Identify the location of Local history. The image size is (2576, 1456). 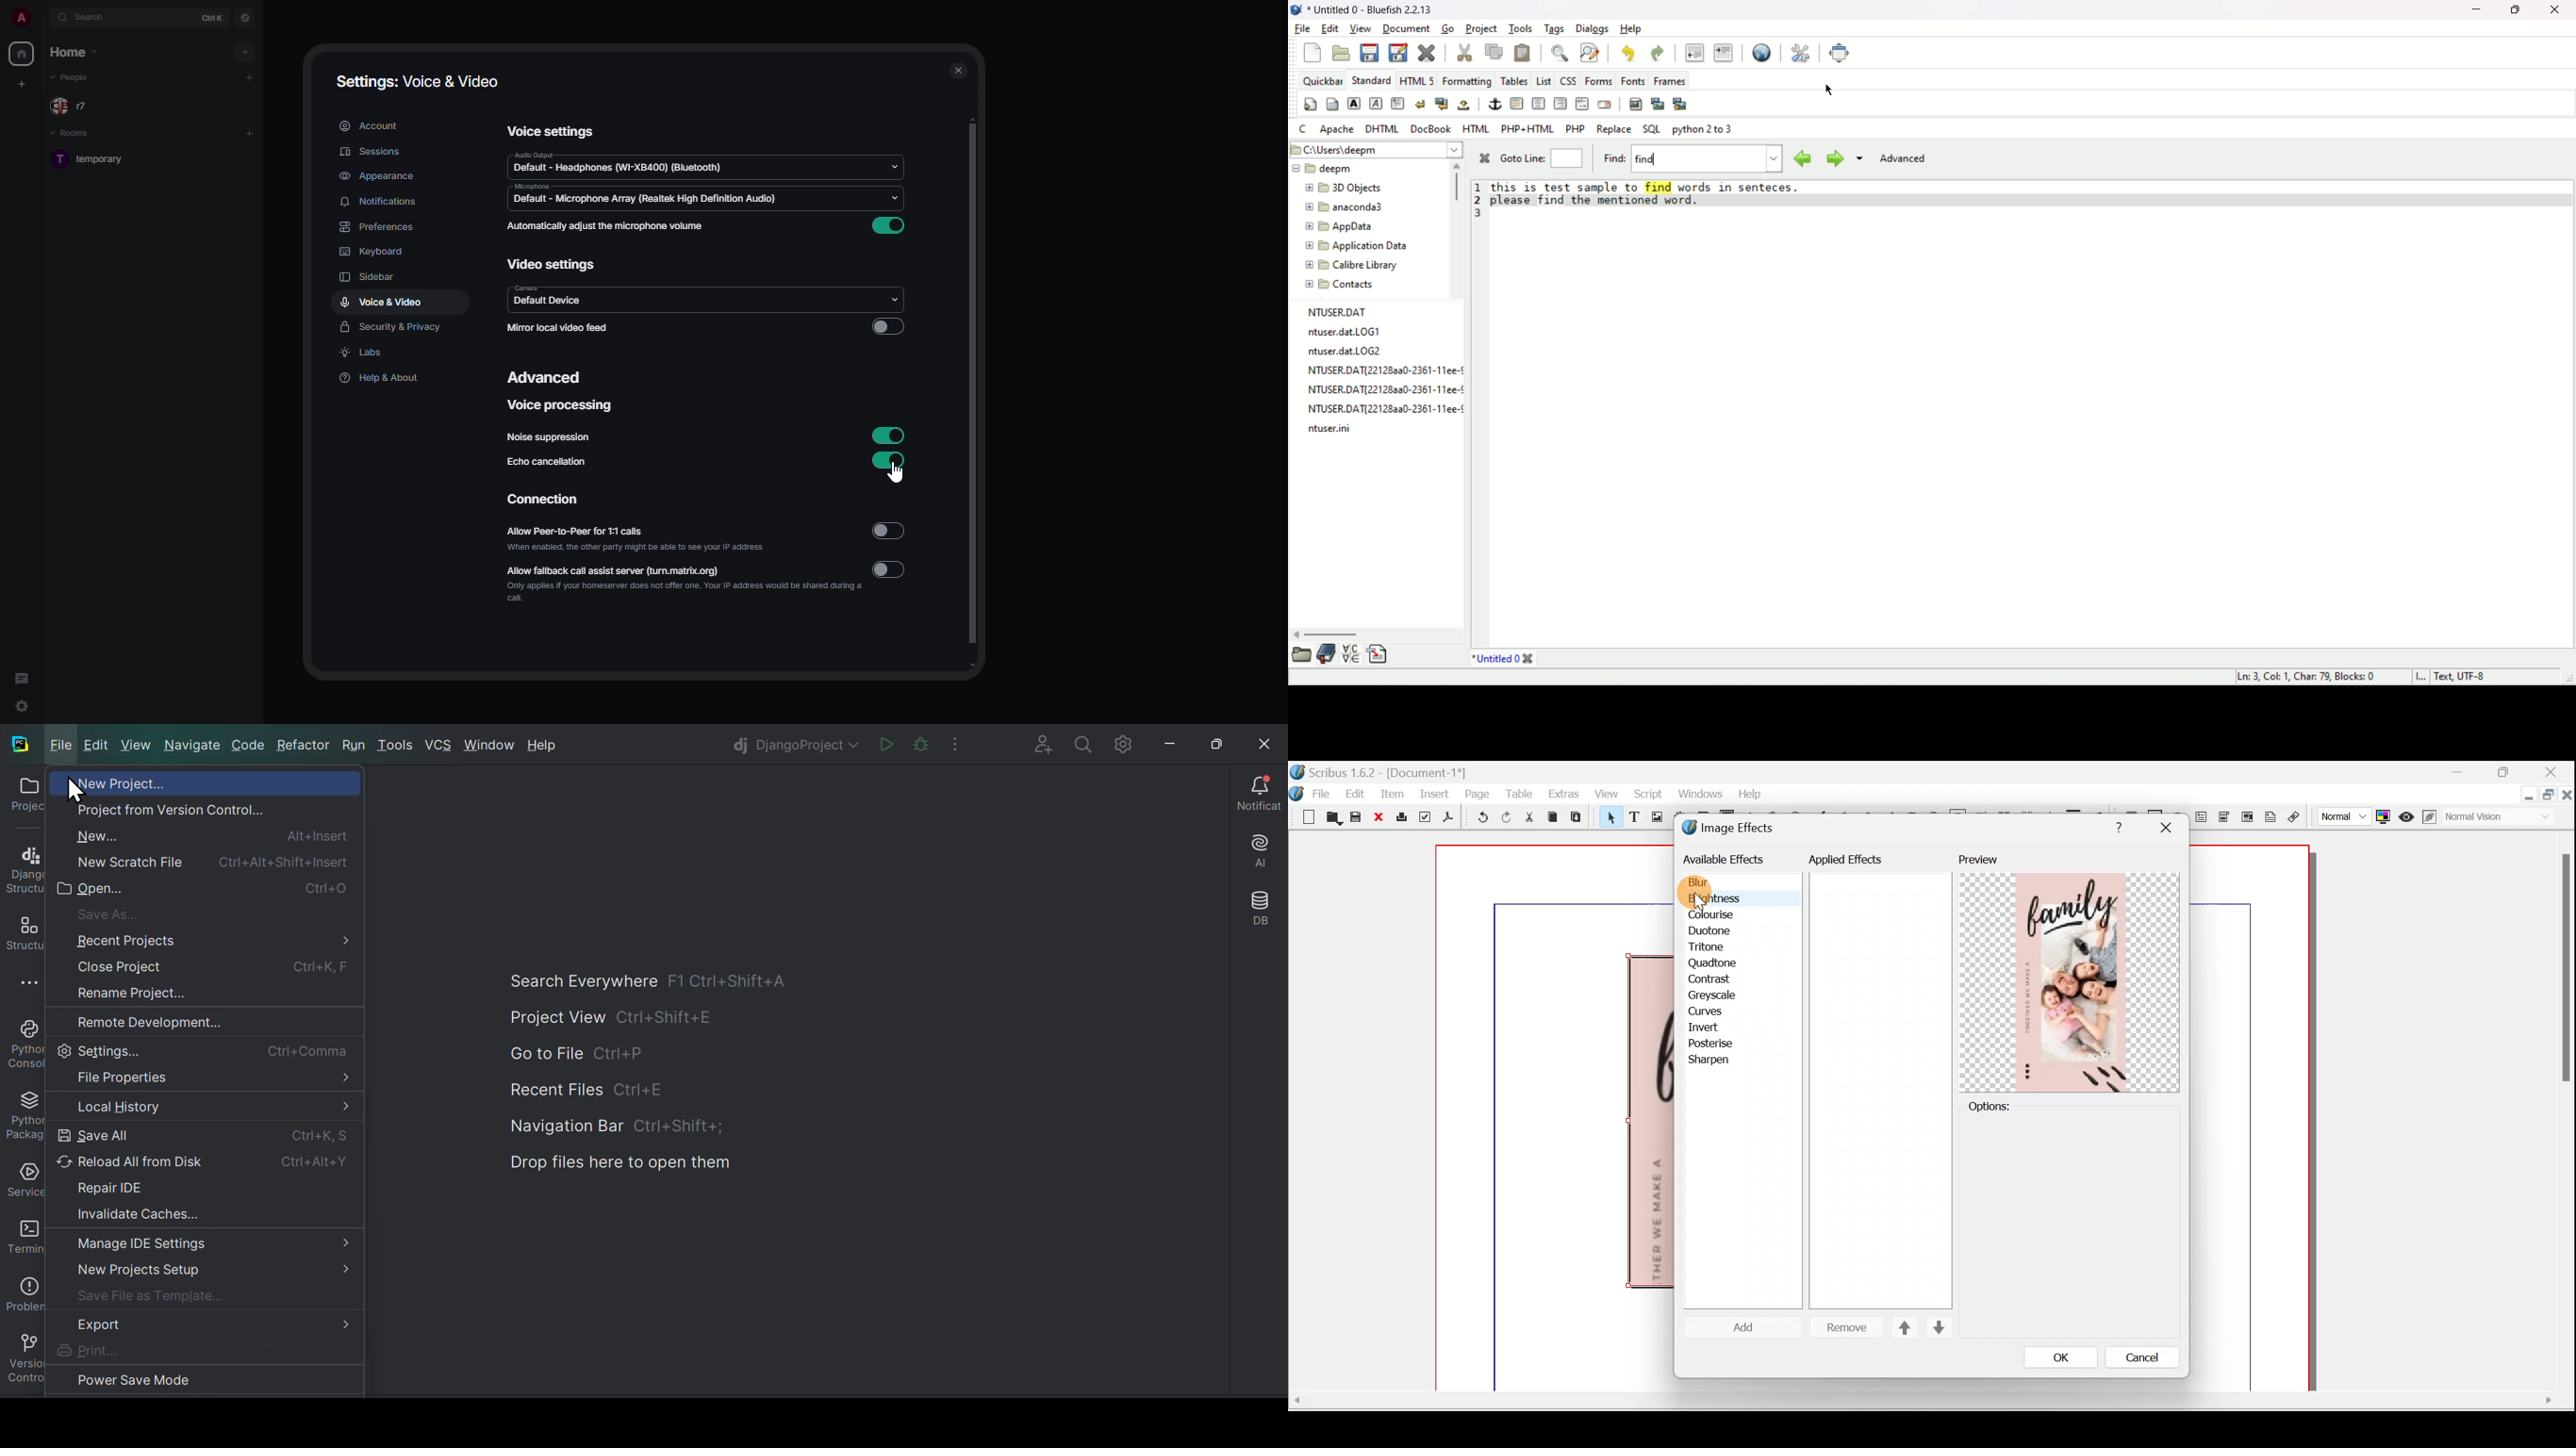
(211, 1108).